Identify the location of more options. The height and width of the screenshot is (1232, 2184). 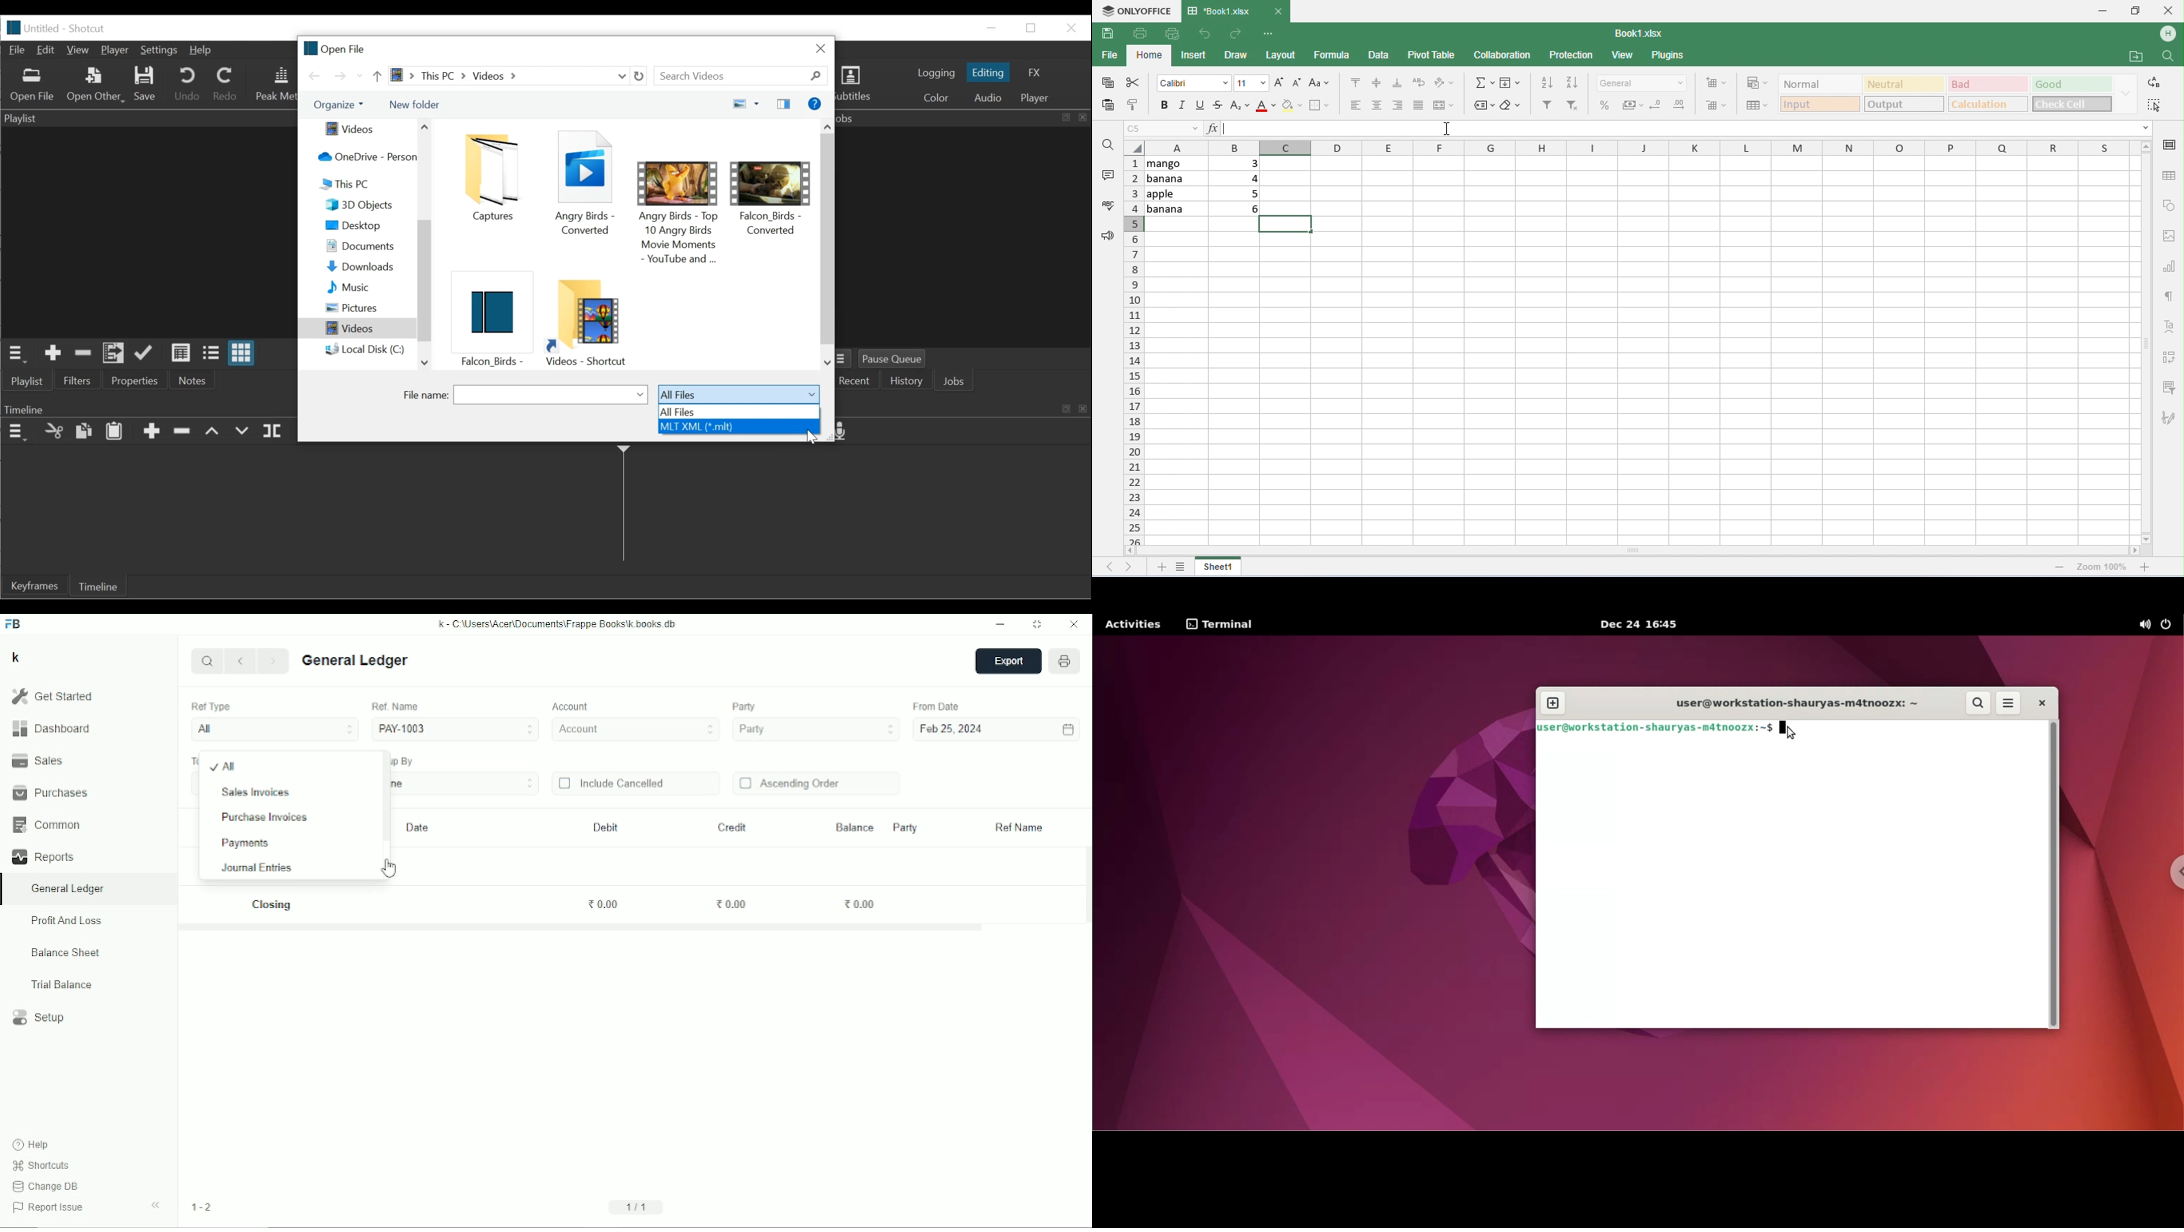
(758, 103).